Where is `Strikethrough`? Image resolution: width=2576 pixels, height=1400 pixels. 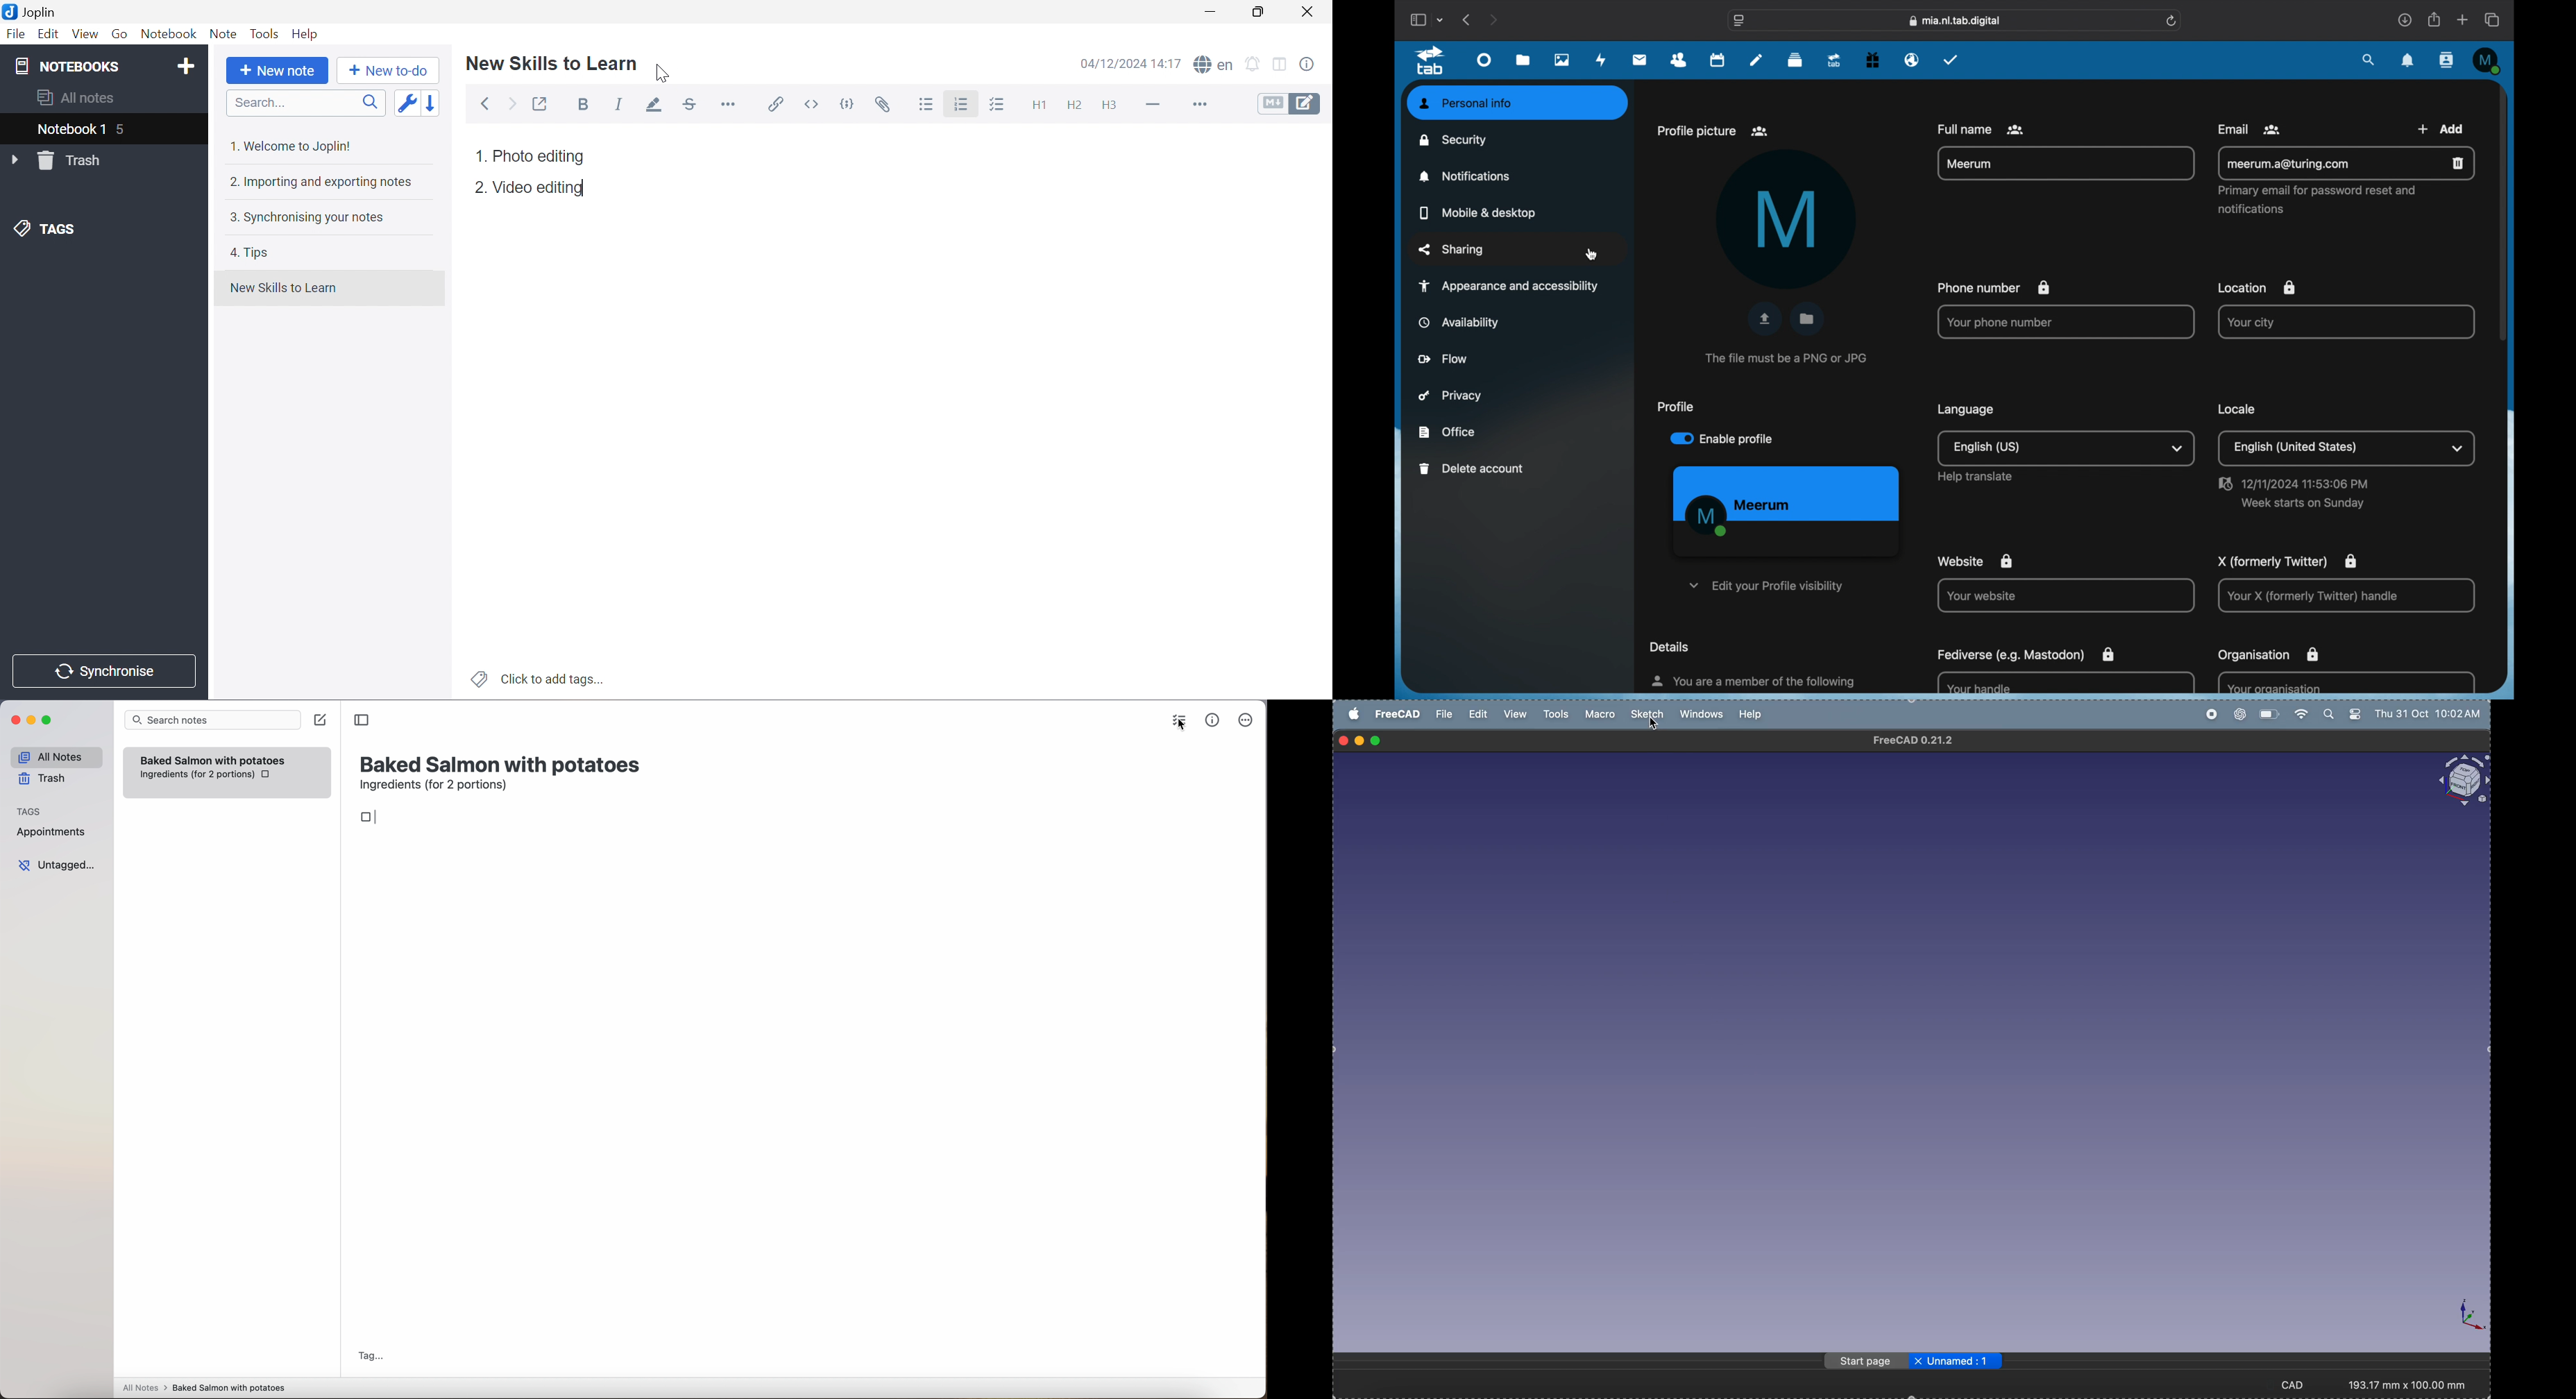 Strikethrough is located at coordinates (690, 105).